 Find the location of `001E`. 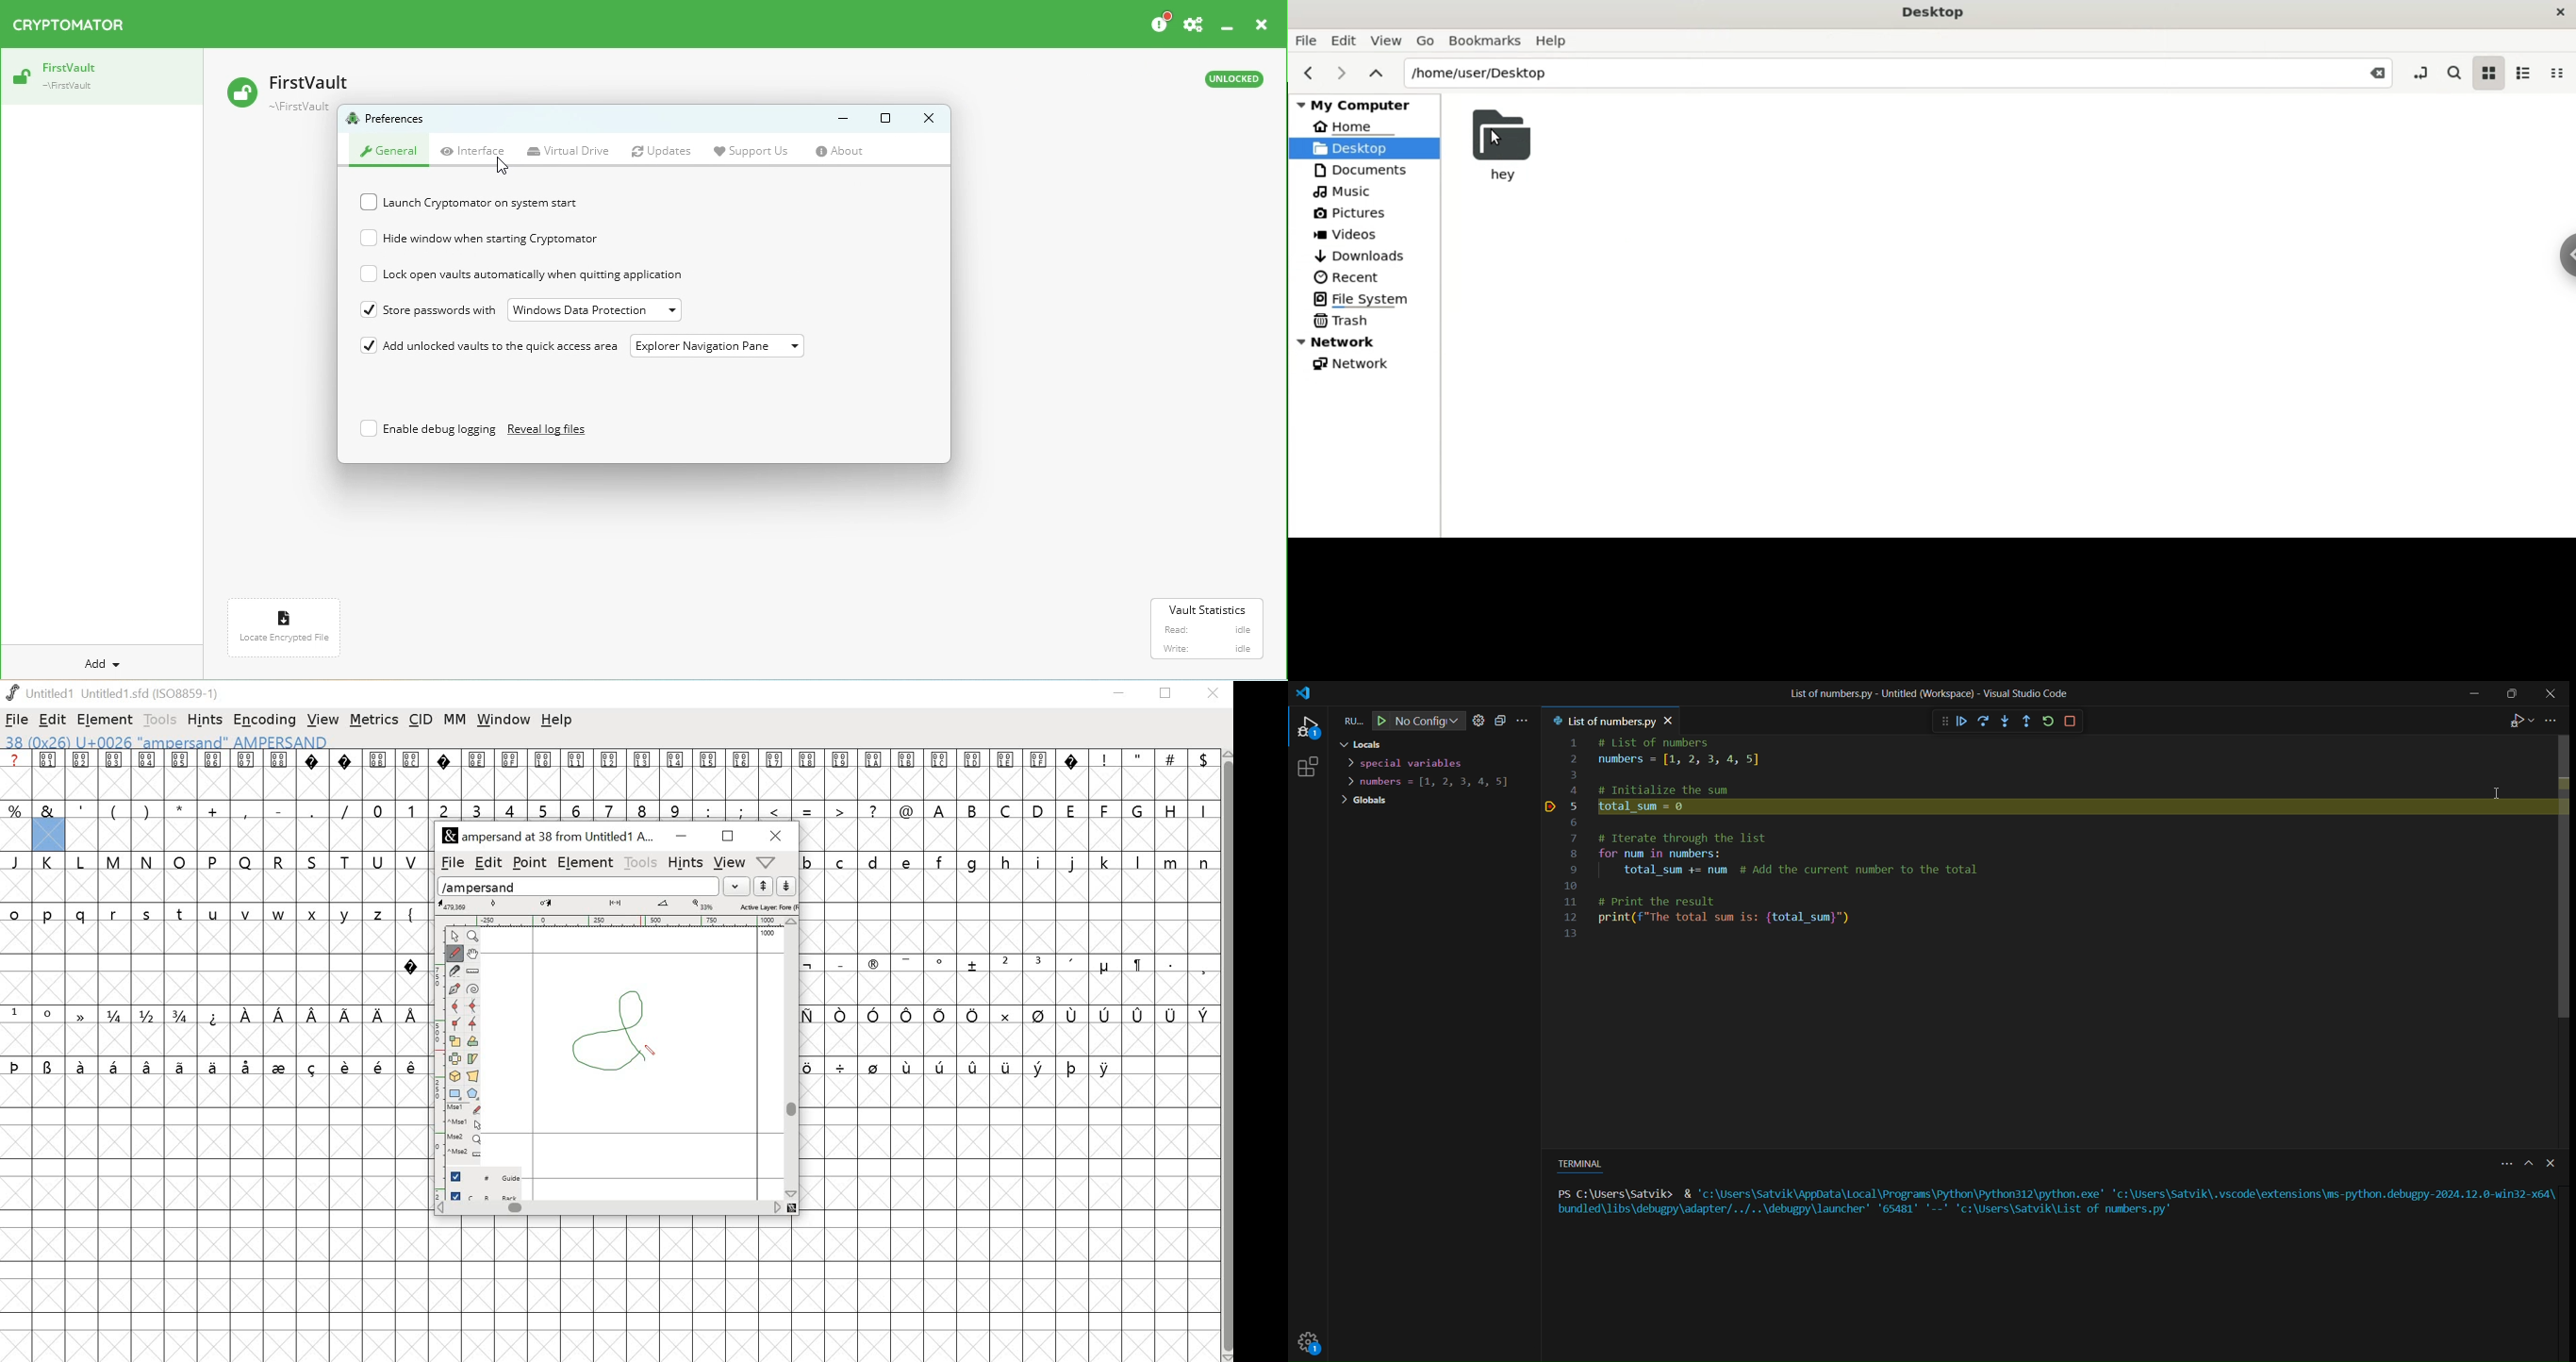

001E is located at coordinates (1006, 773).